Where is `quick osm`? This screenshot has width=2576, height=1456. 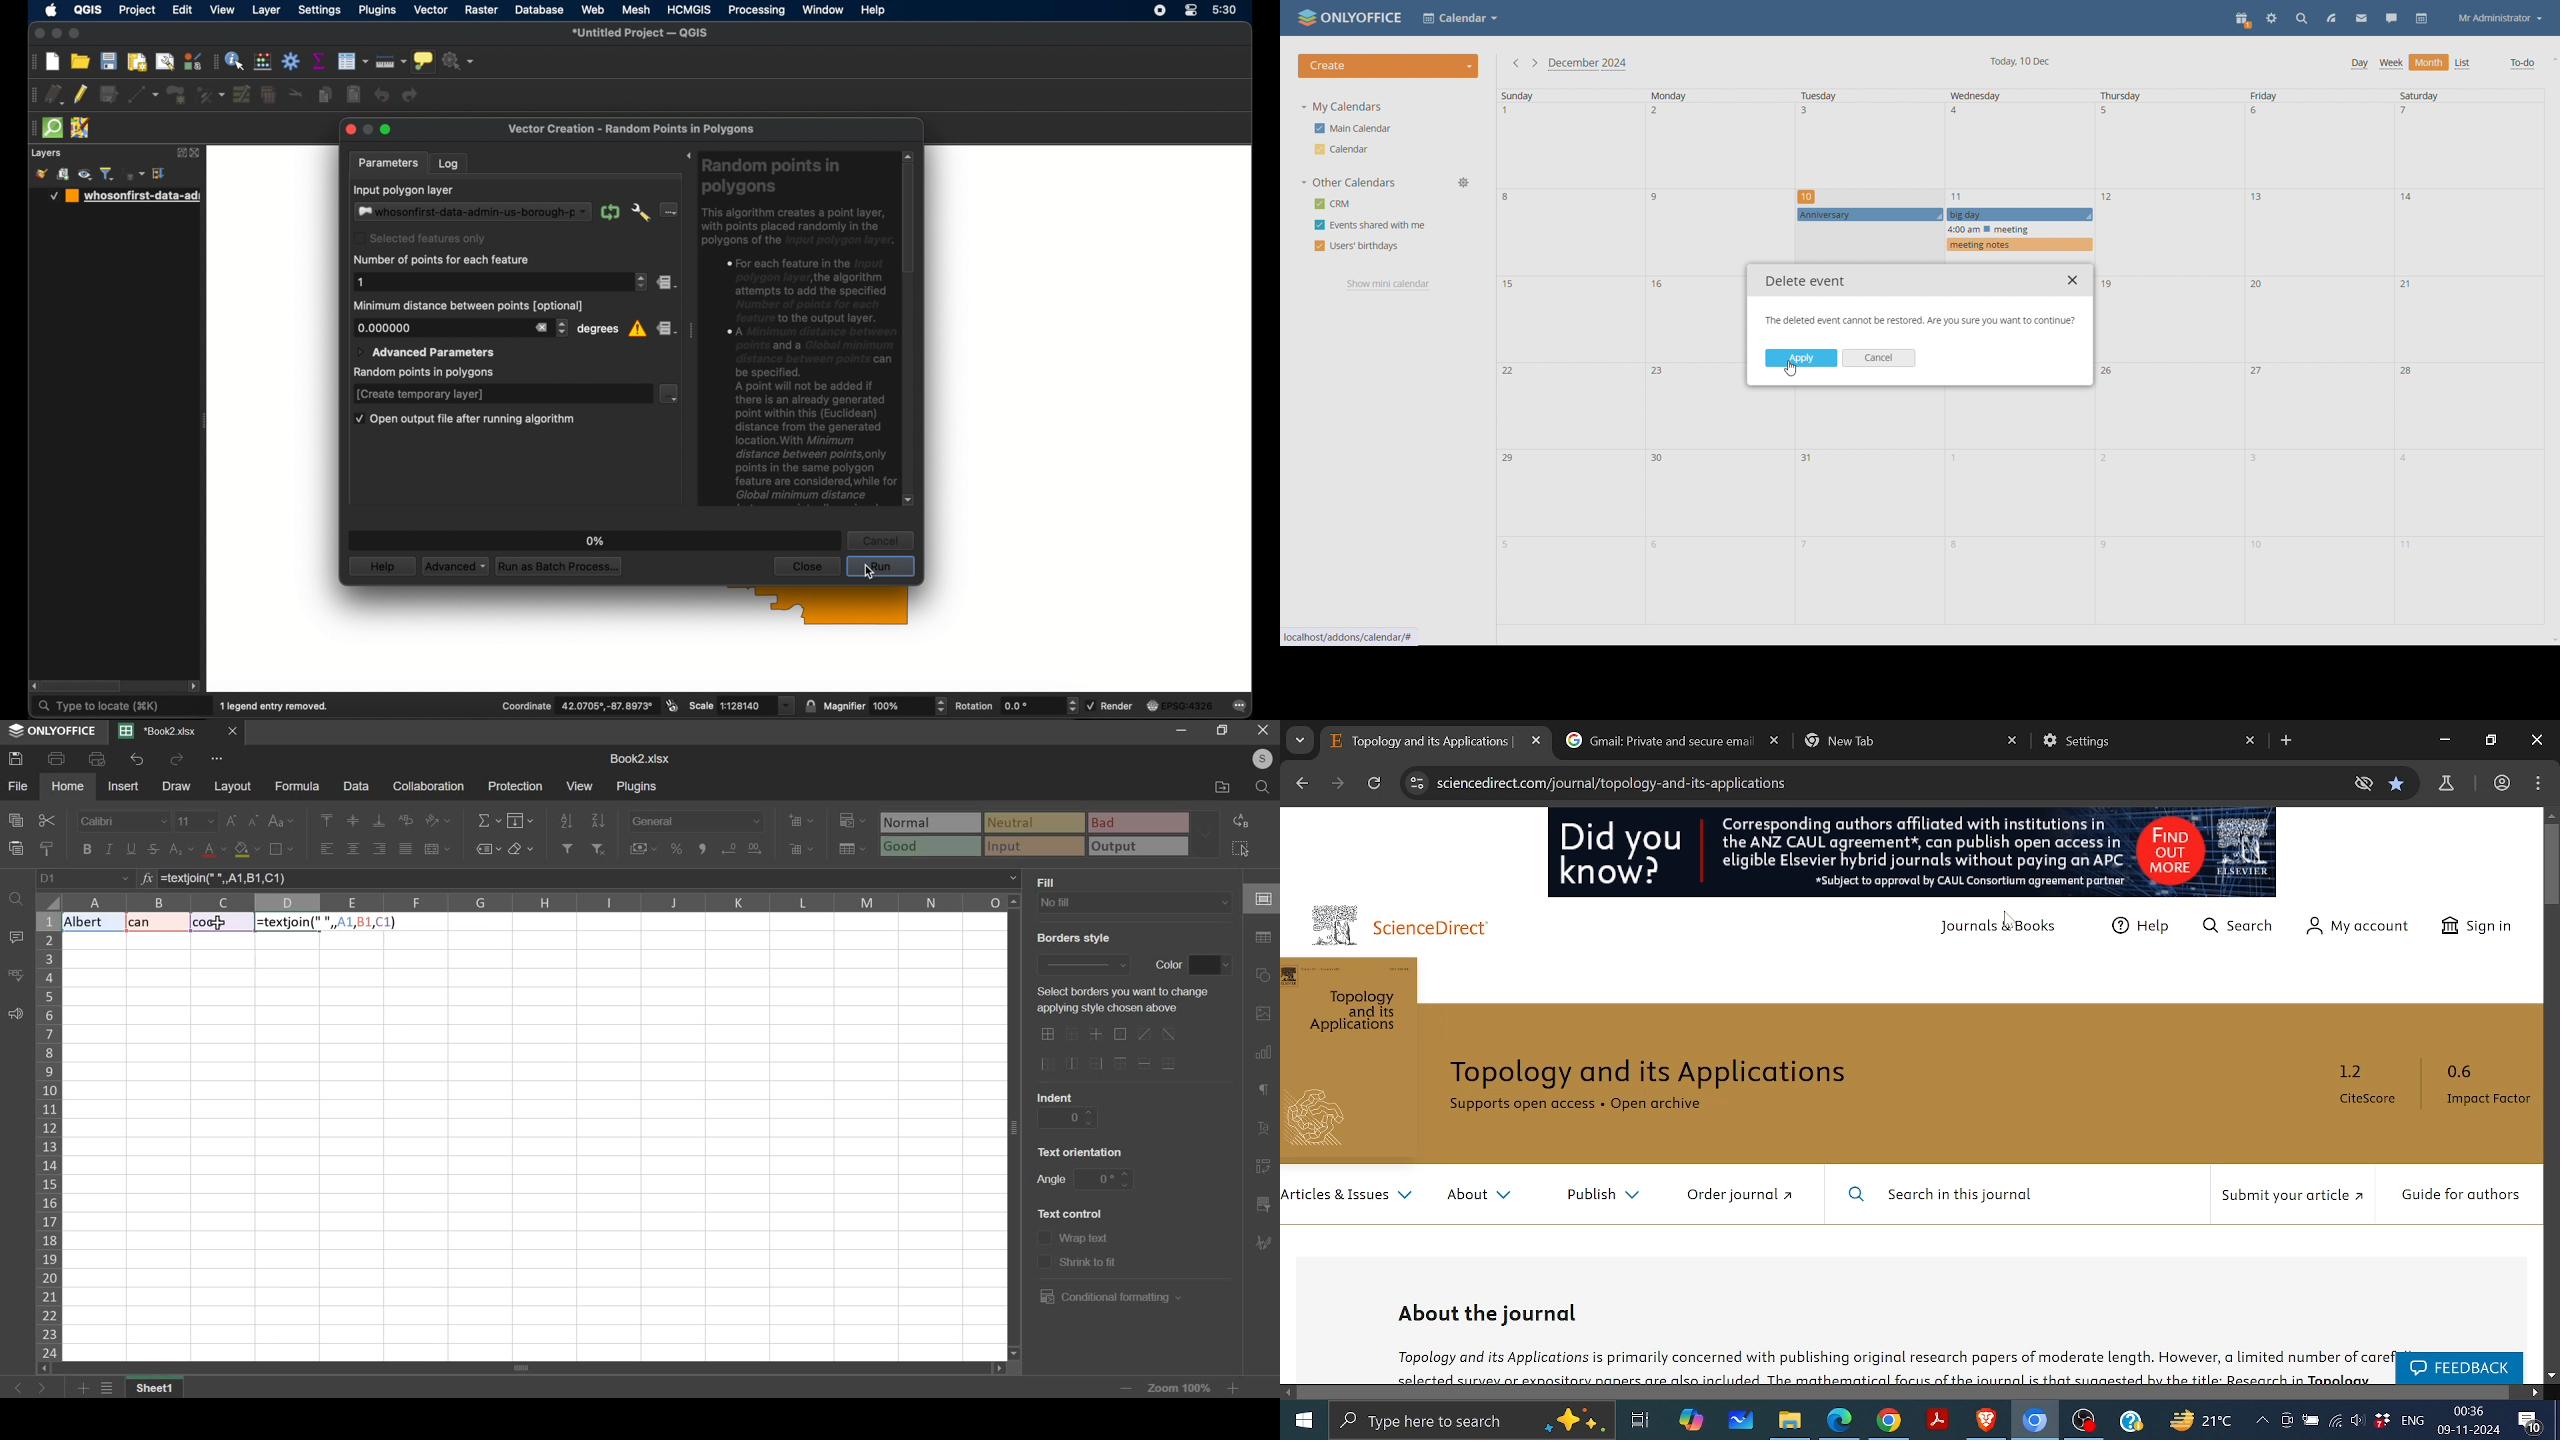
quick osm is located at coordinates (52, 127).